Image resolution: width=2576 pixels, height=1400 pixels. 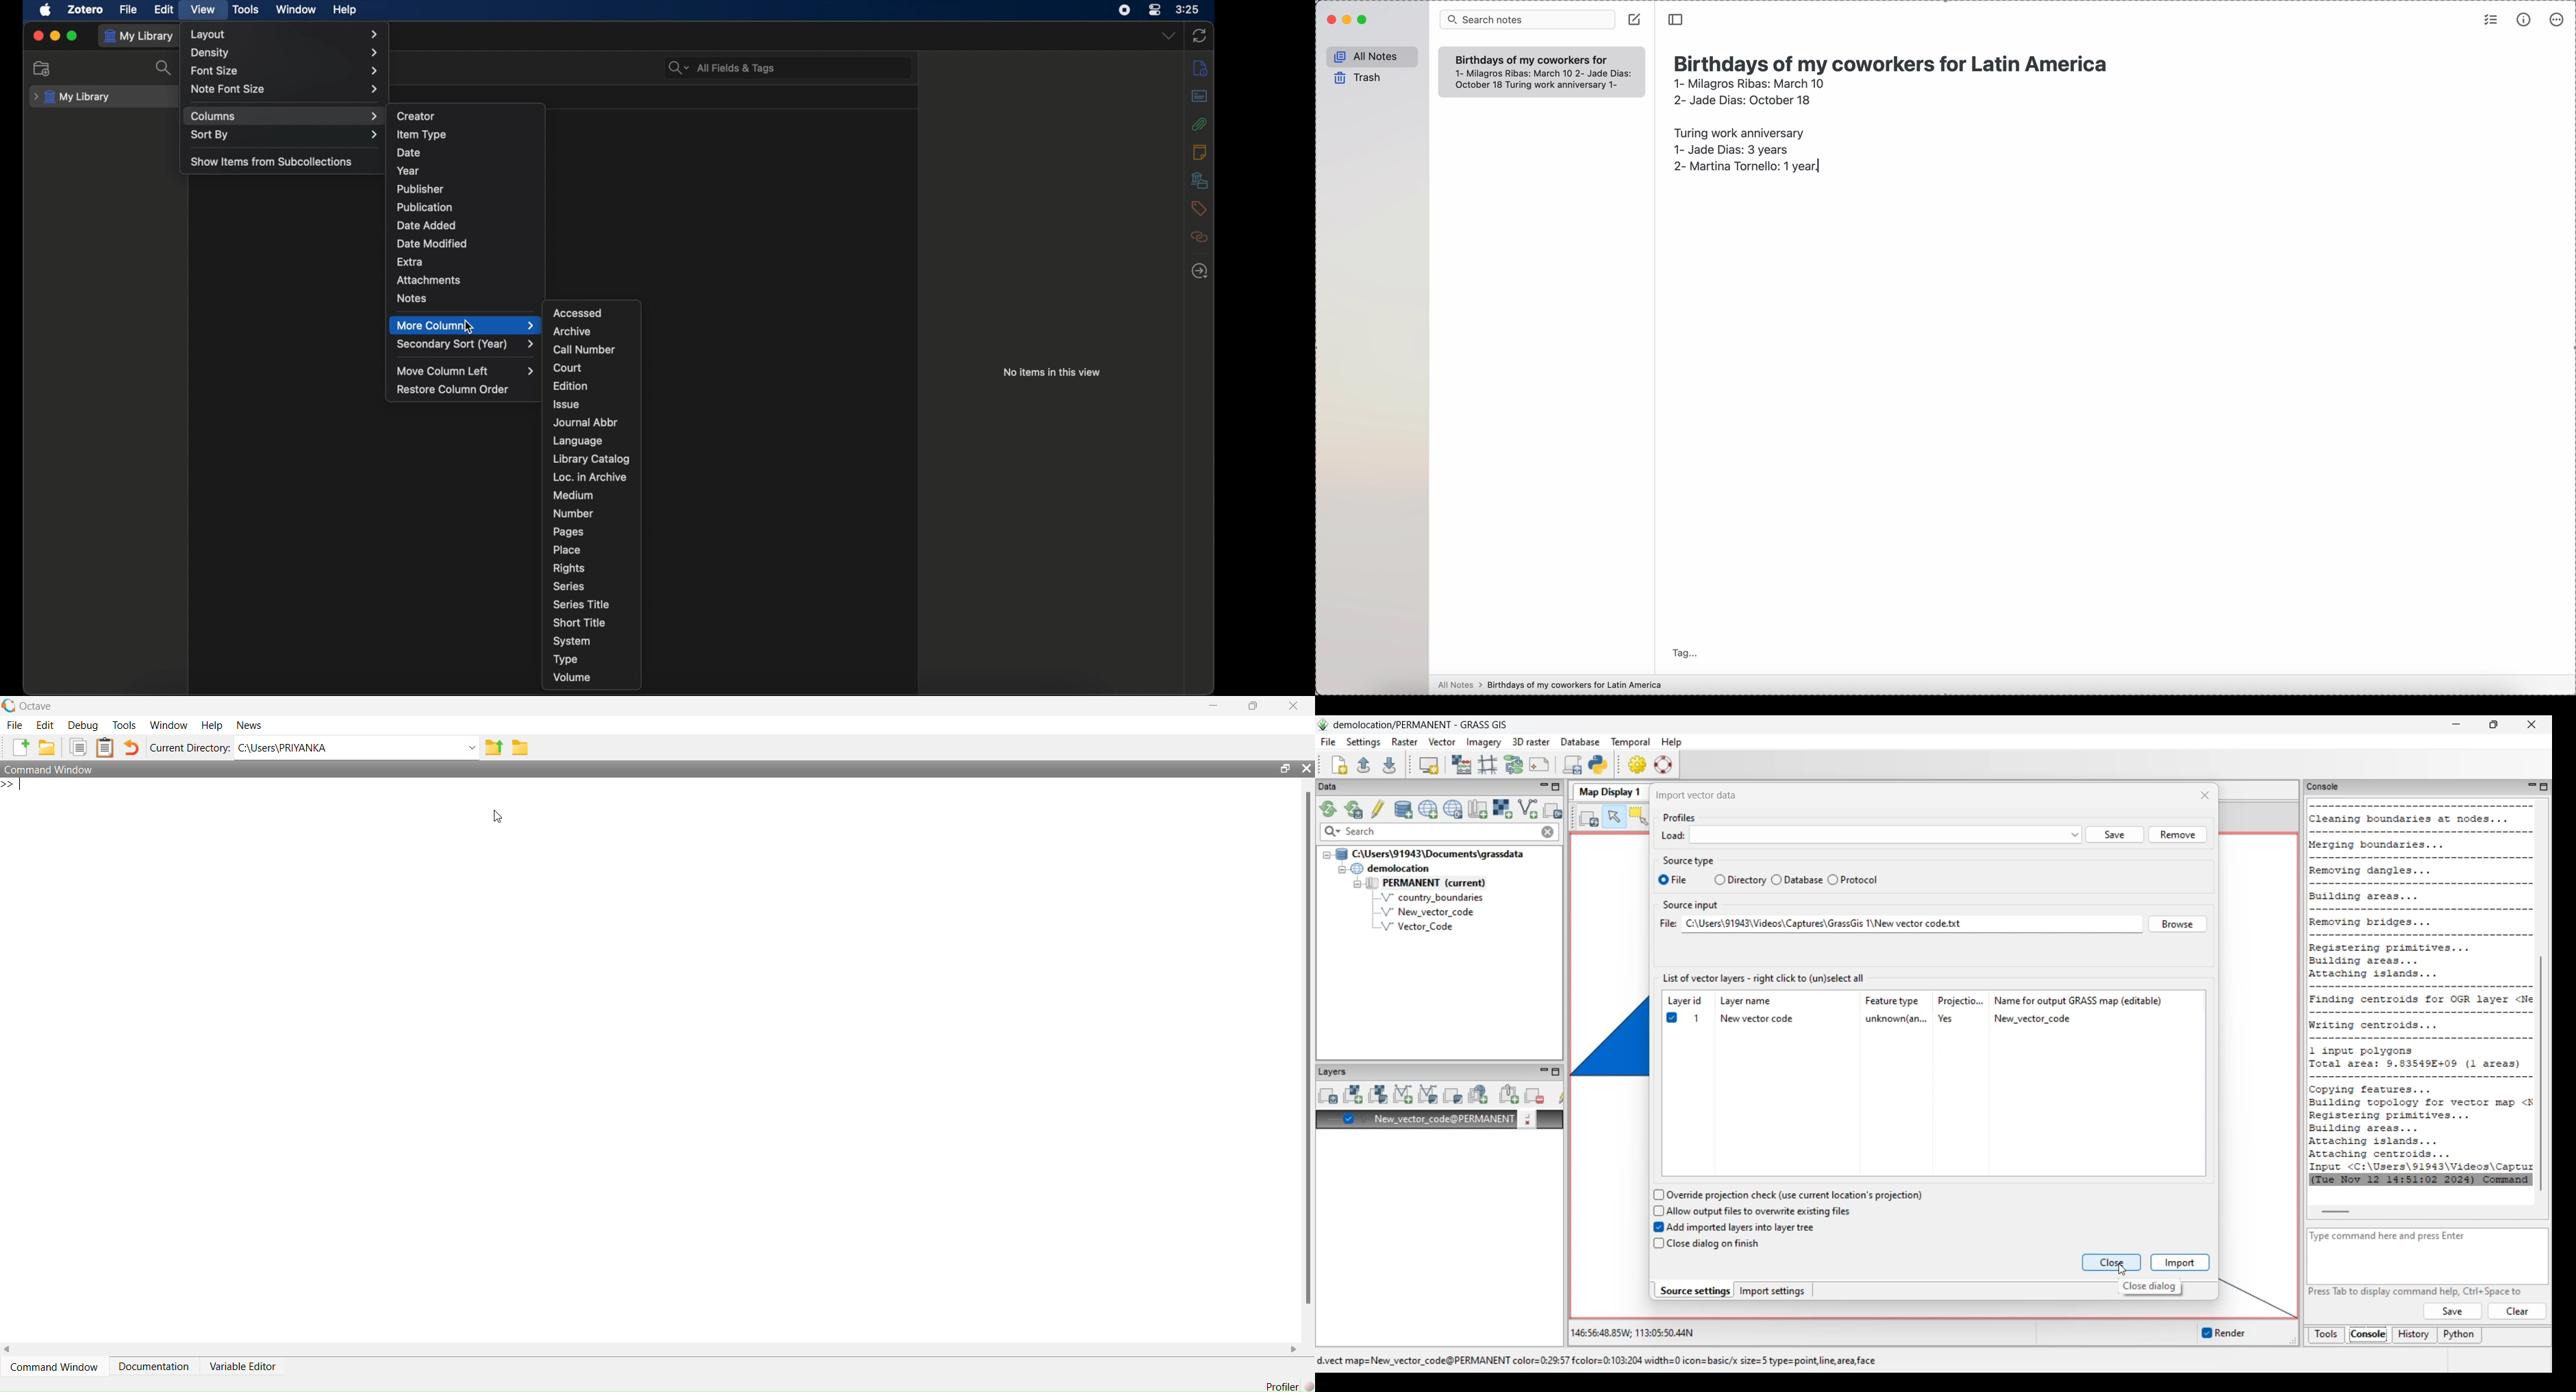 I want to click on close, so click(x=1307, y=768).